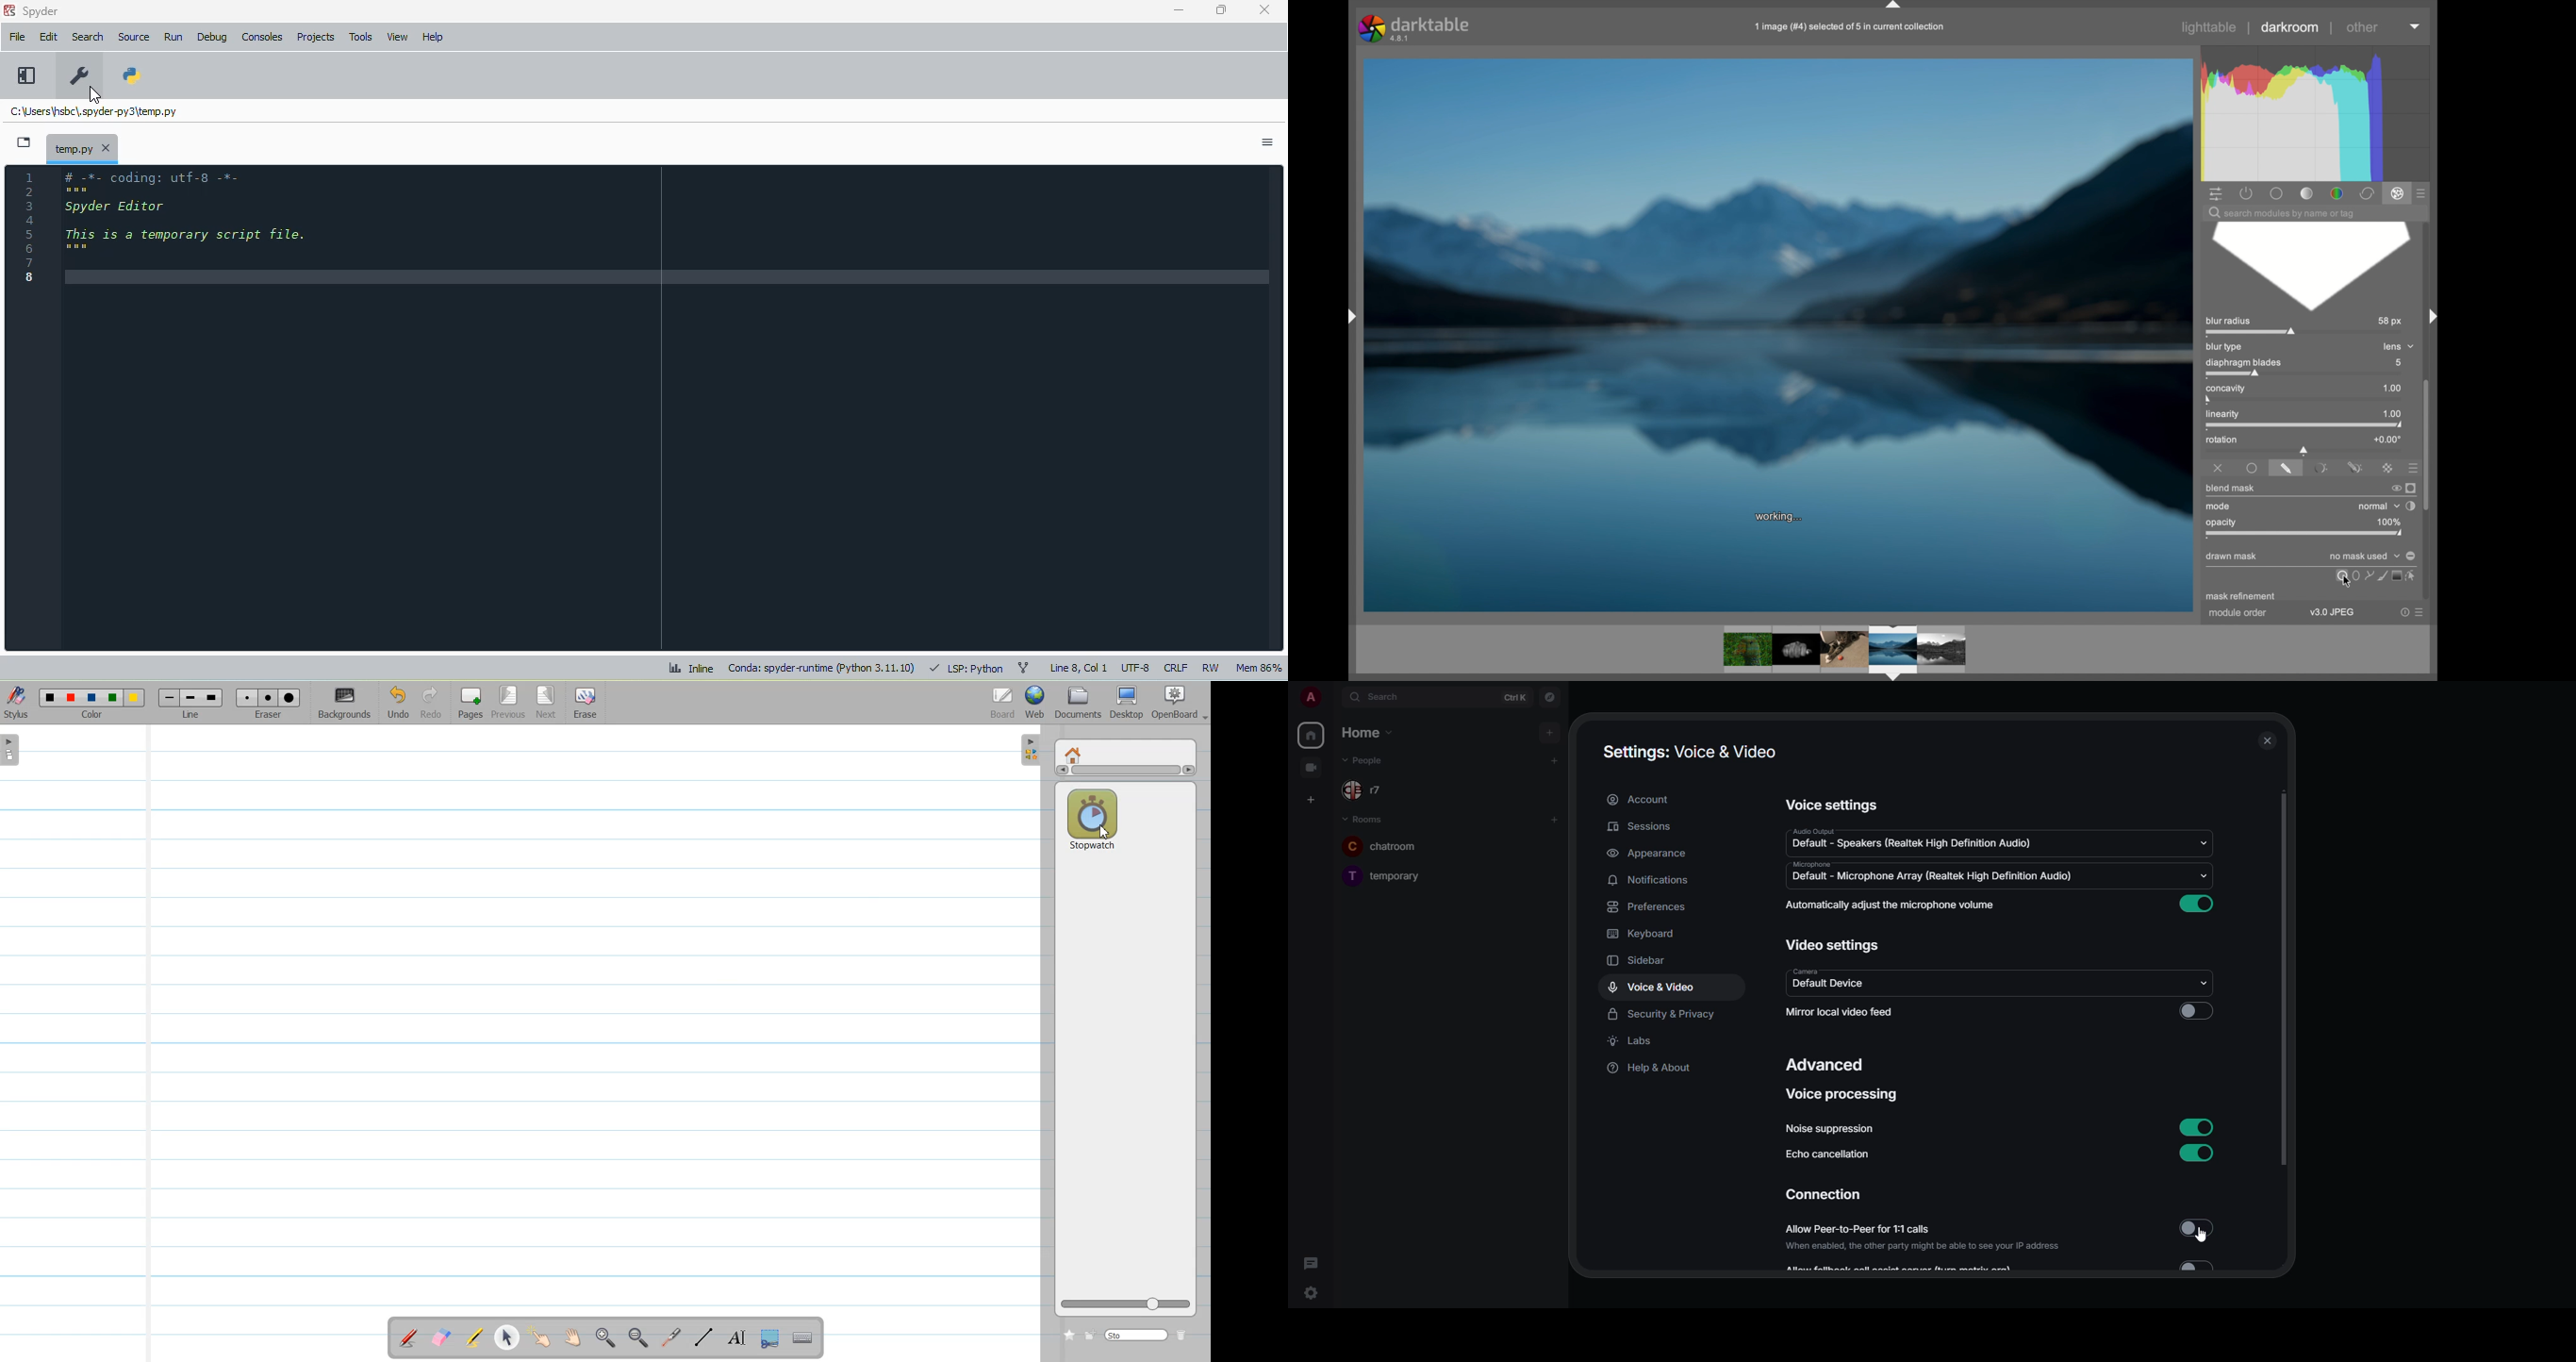 This screenshot has height=1372, width=2576. What do you see at coordinates (2196, 1010) in the screenshot?
I see `click to enable` at bounding box center [2196, 1010].